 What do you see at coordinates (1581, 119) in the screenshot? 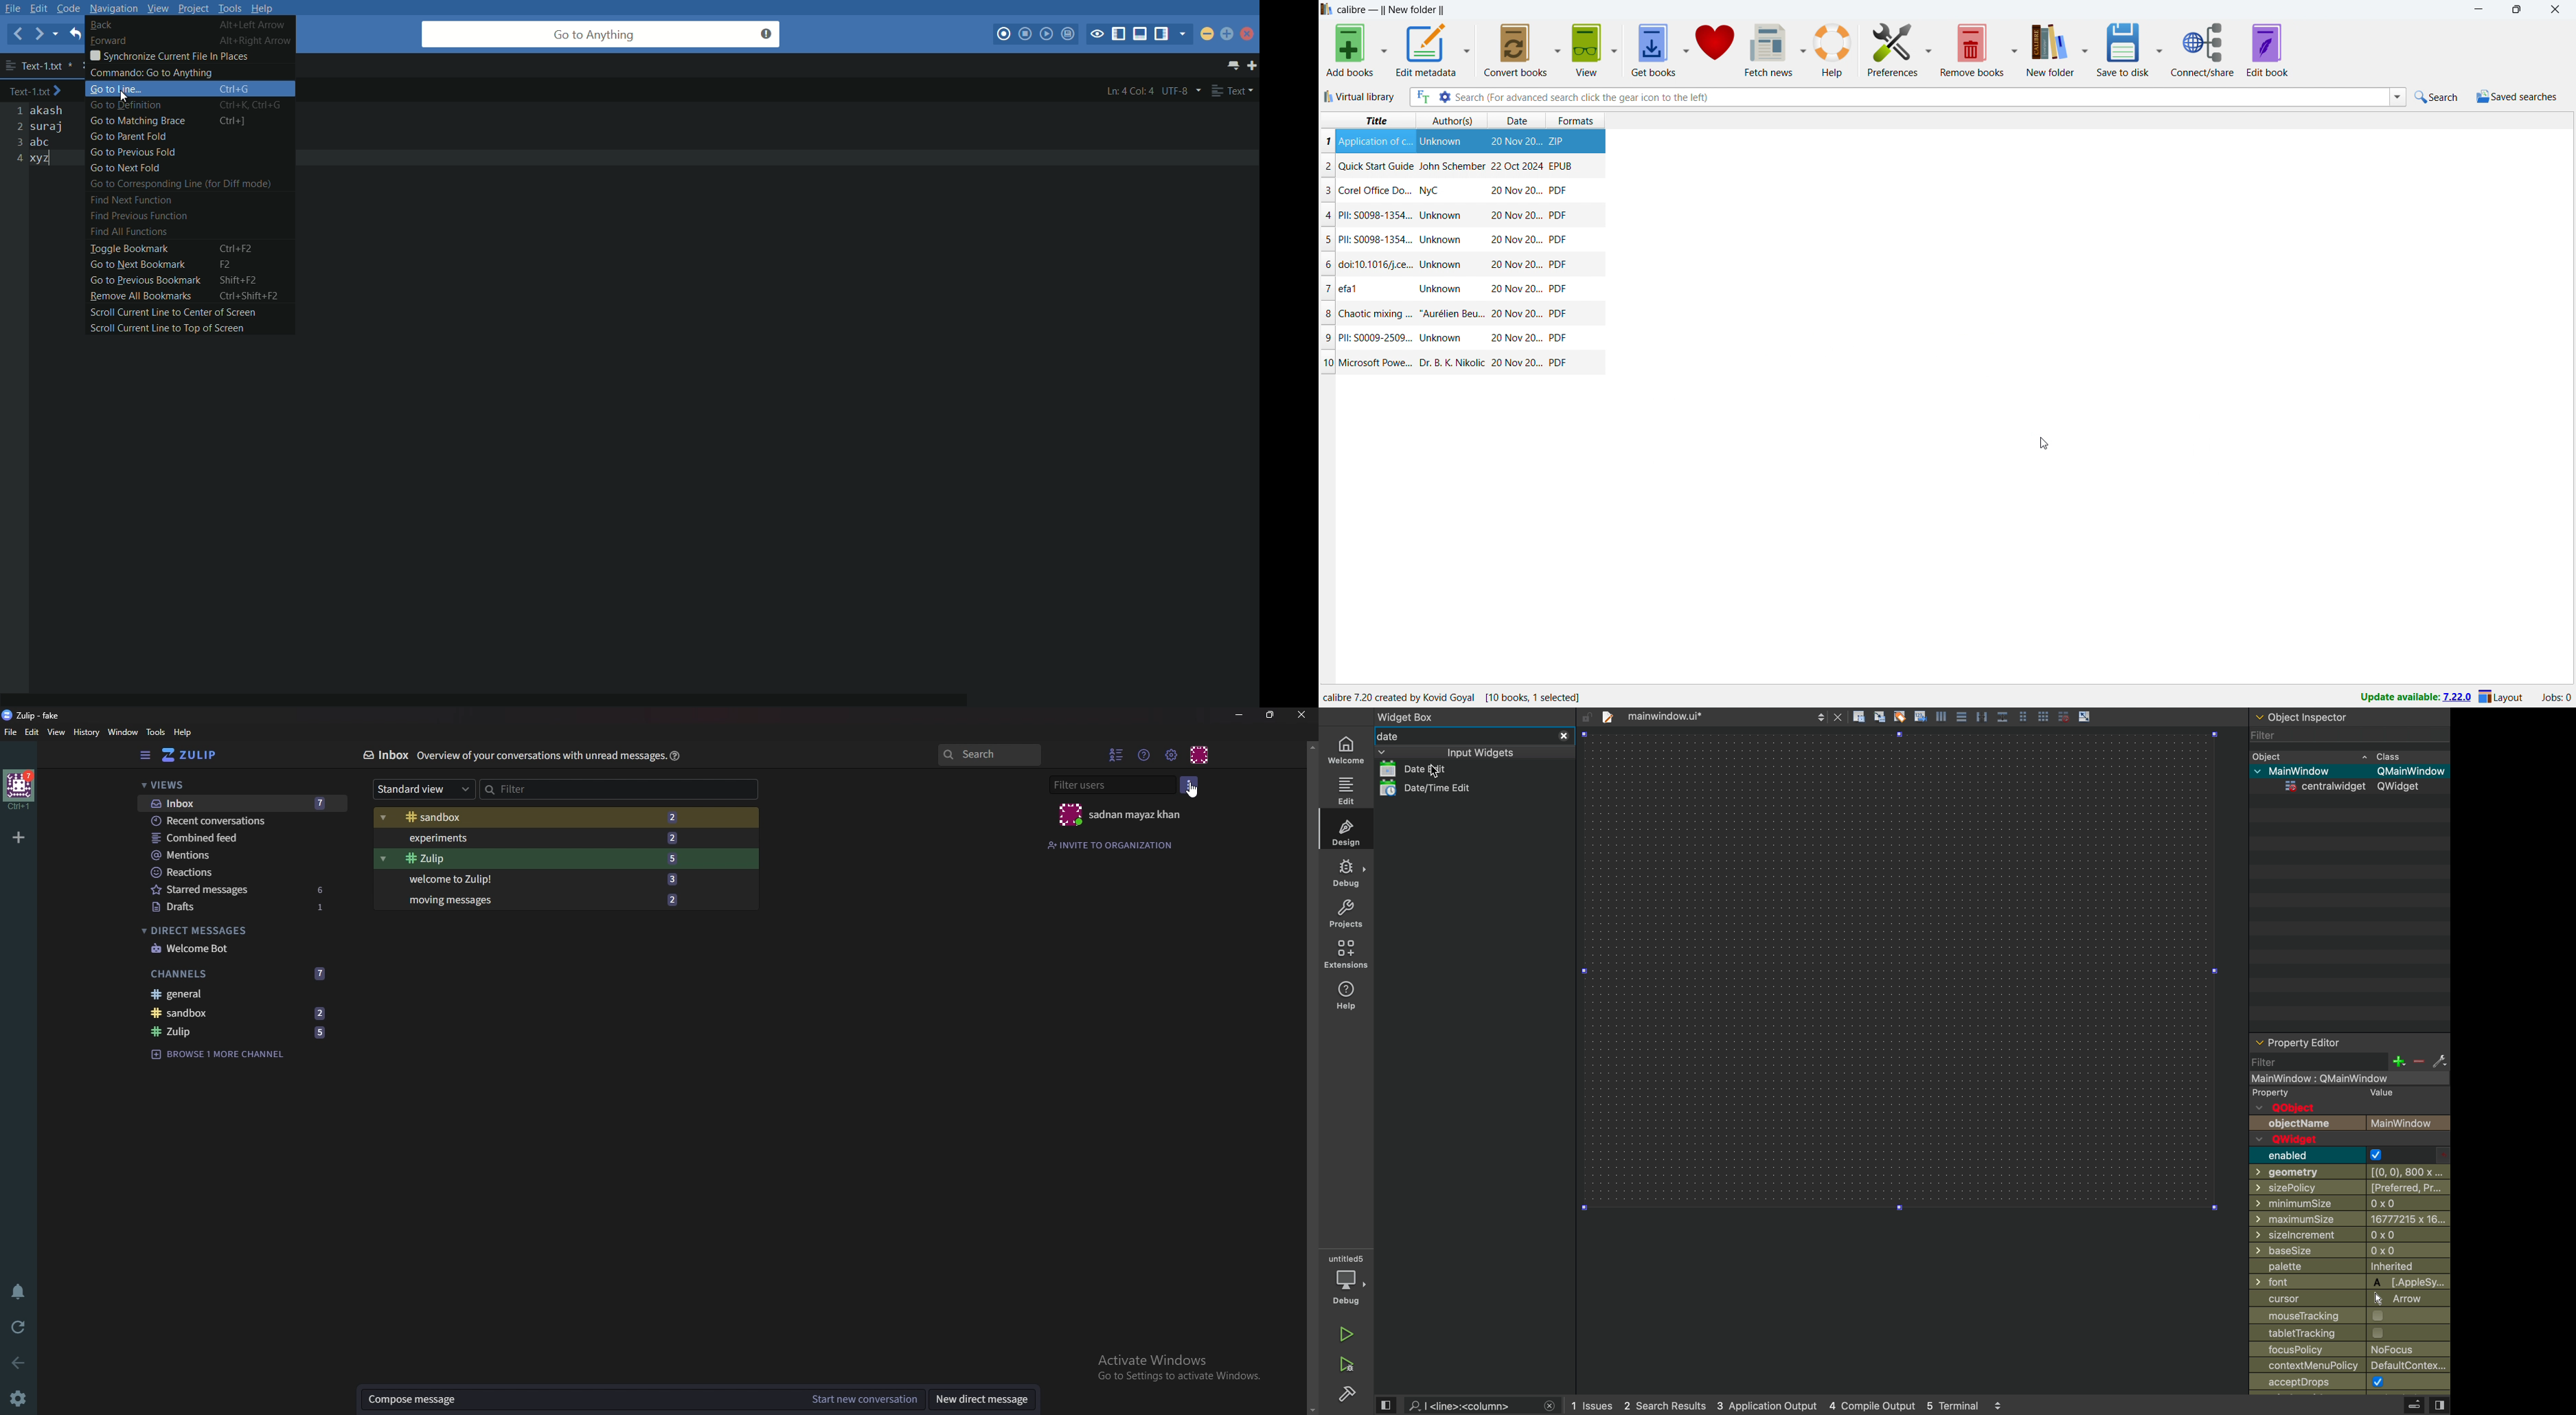
I see `formats` at bounding box center [1581, 119].